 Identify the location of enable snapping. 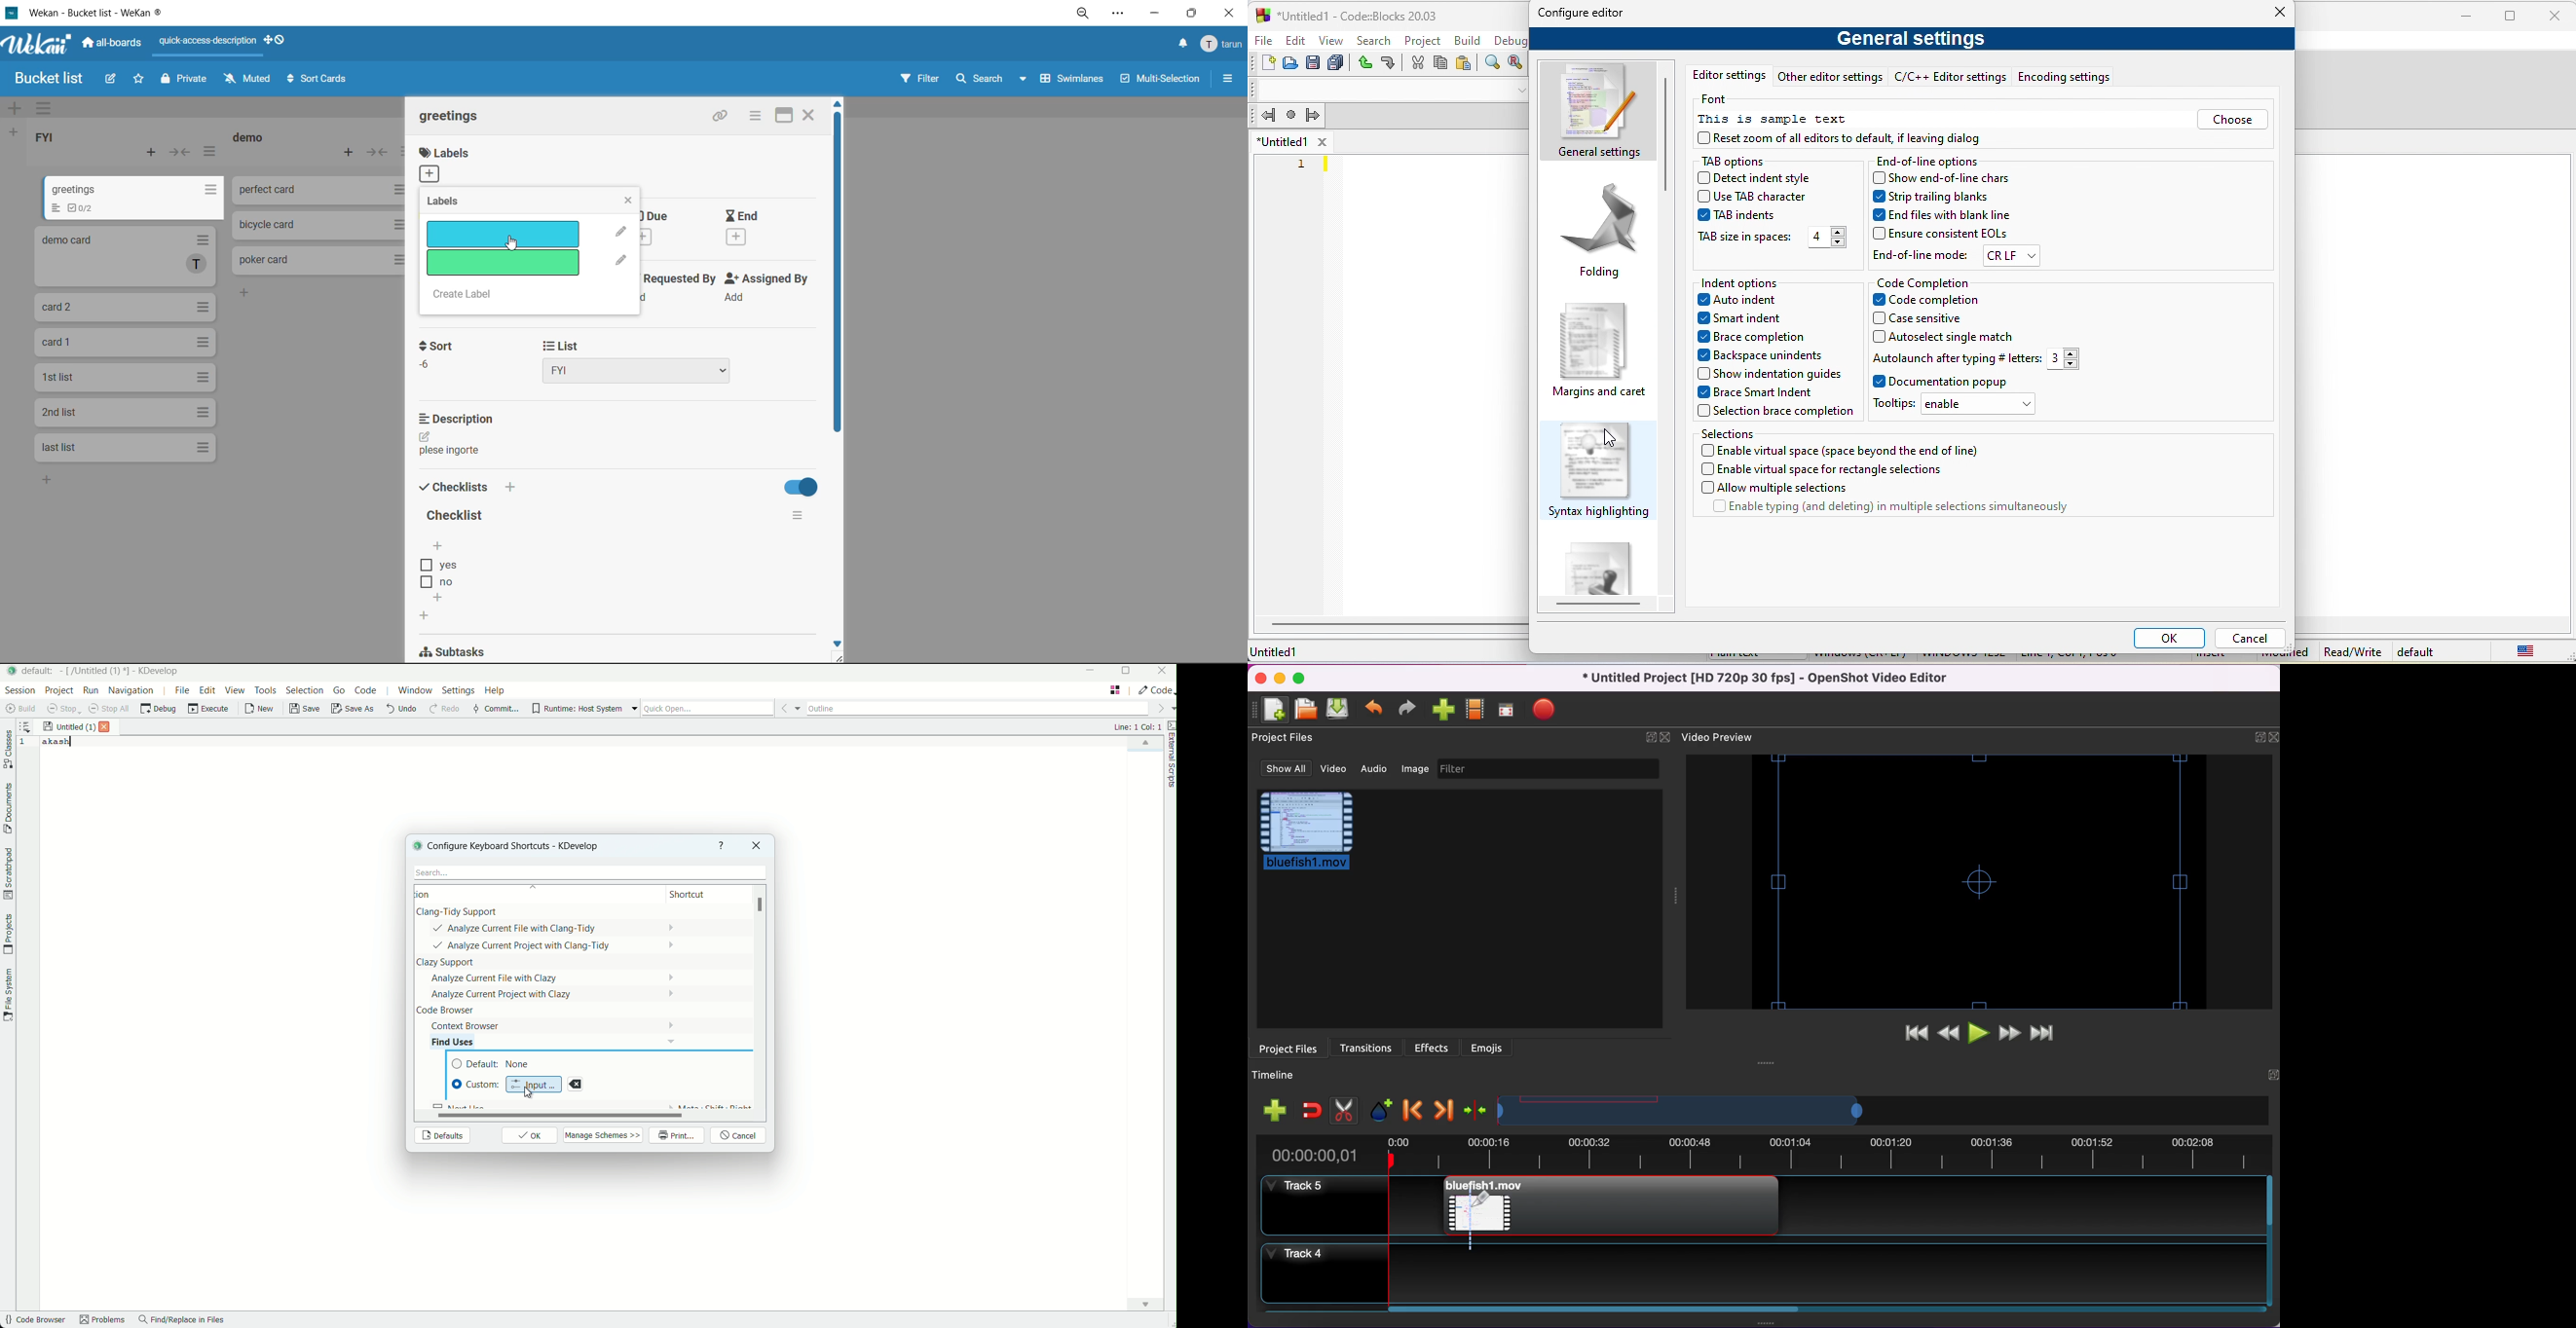
(1310, 1106).